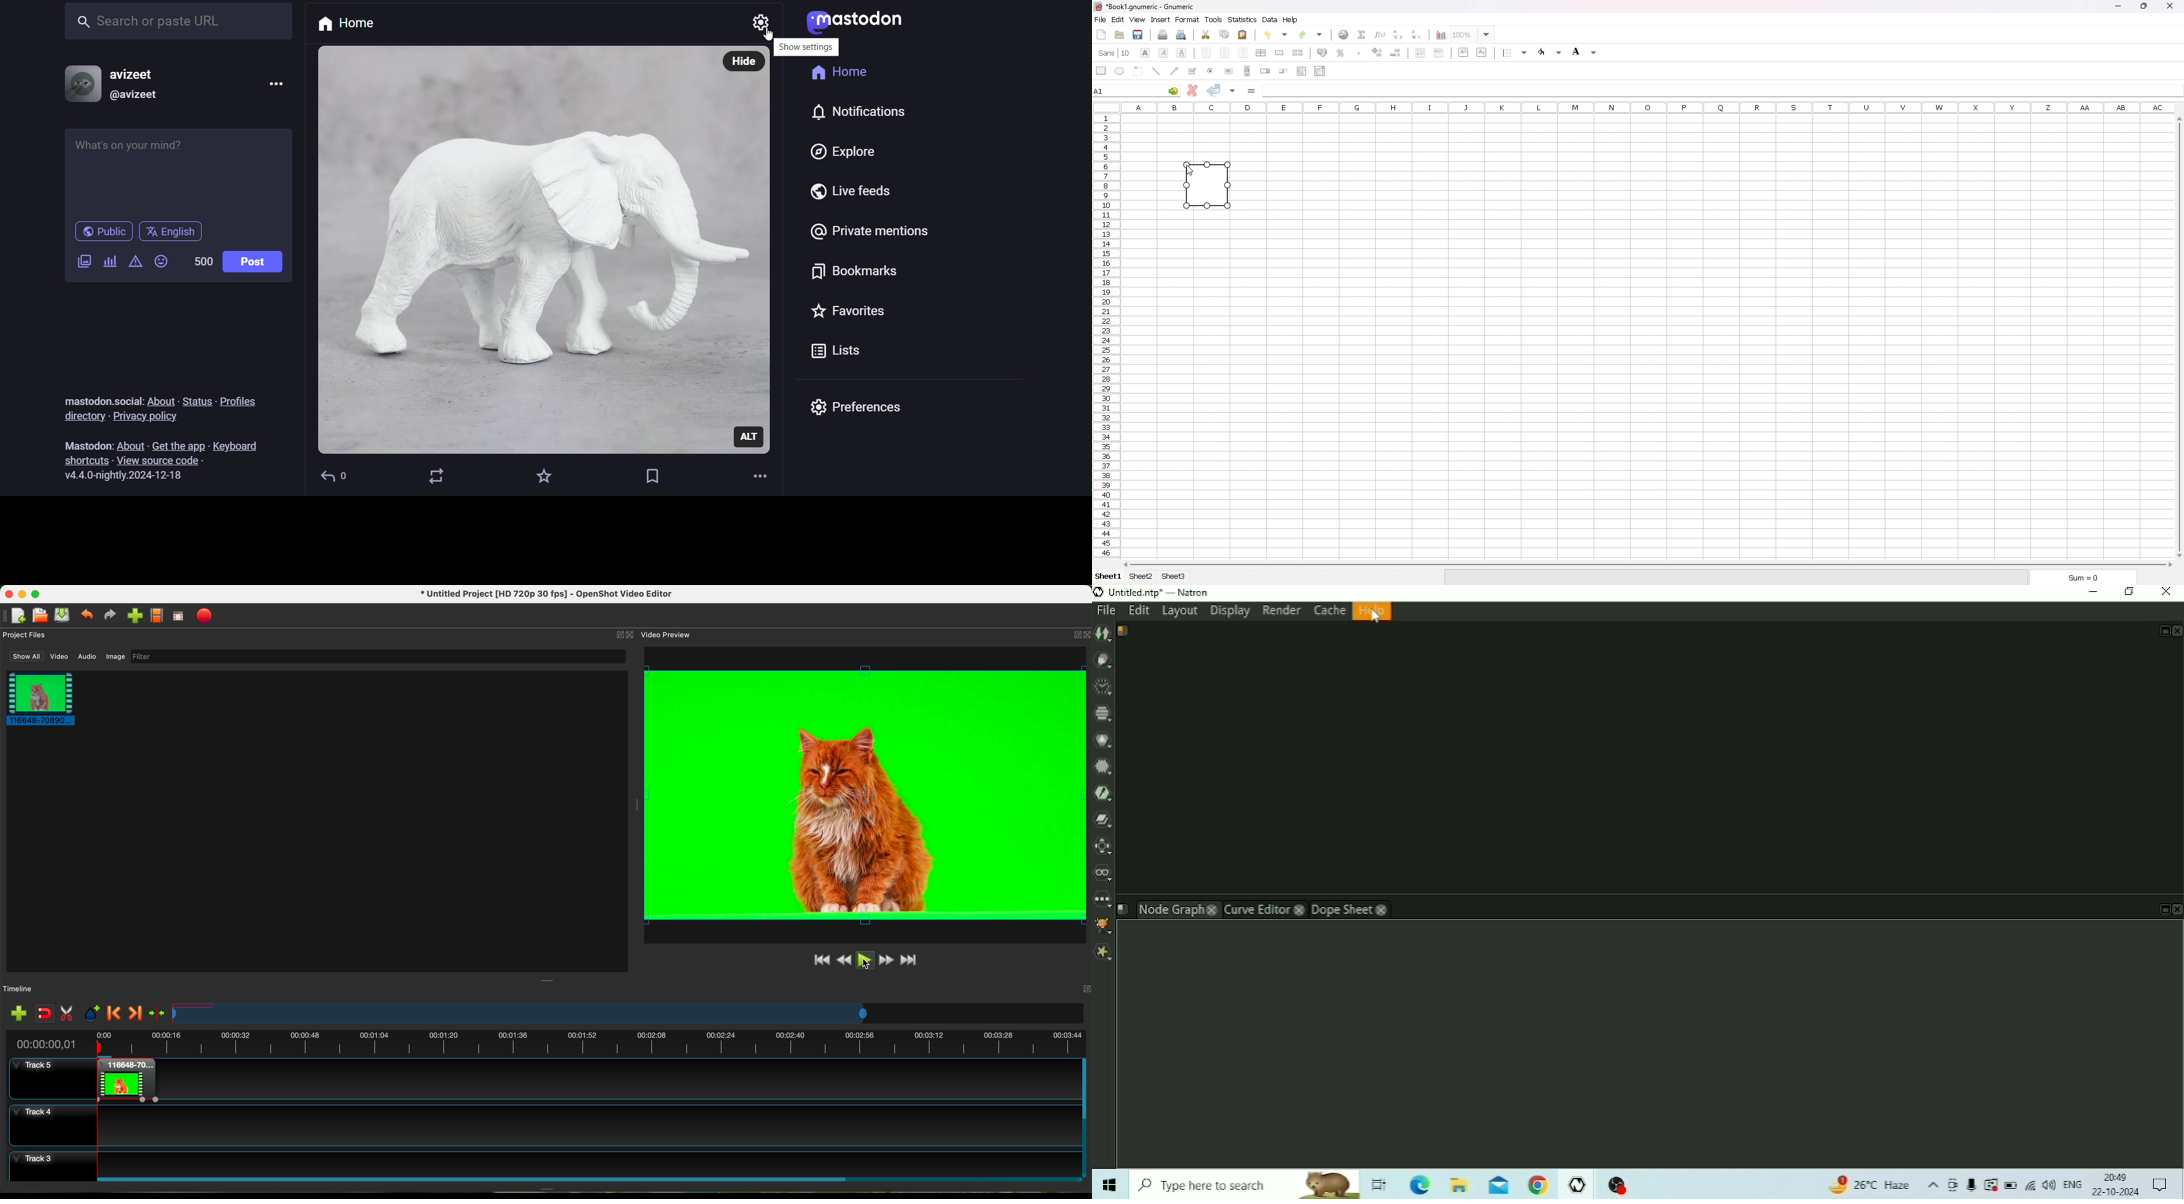  What do you see at coordinates (1320, 71) in the screenshot?
I see `combo box` at bounding box center [1320, 71].